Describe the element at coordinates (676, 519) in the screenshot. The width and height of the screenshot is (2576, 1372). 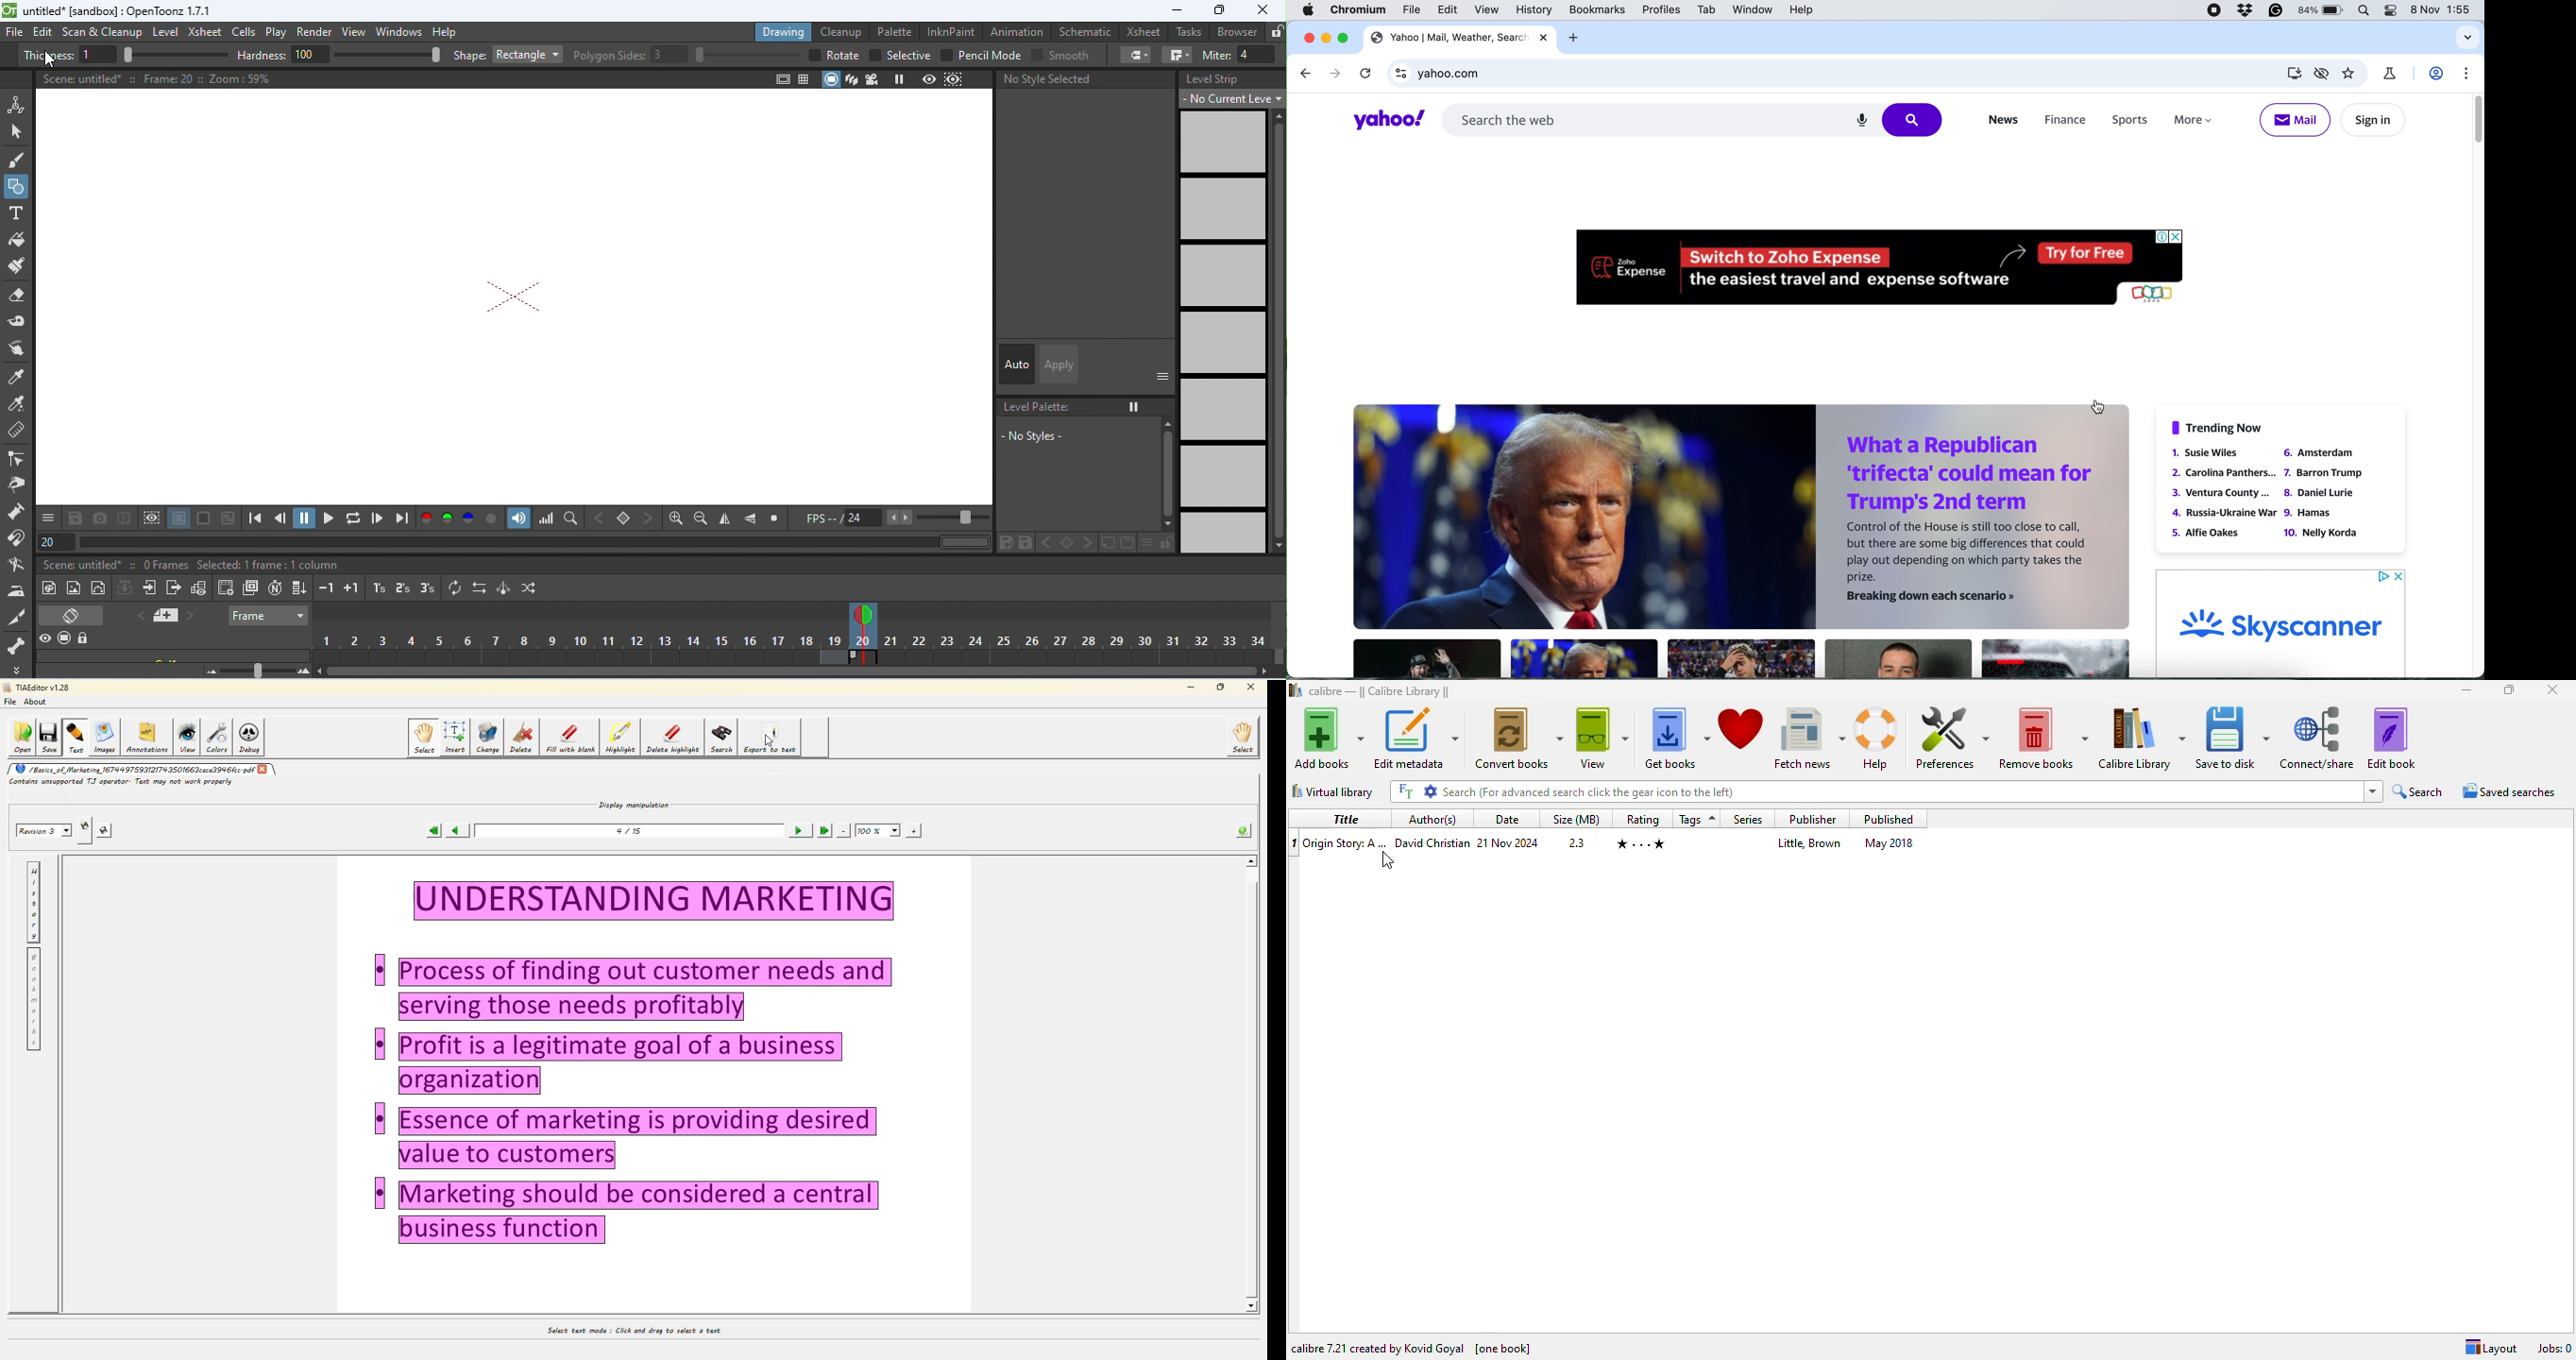
I see `zoom in` at that location.